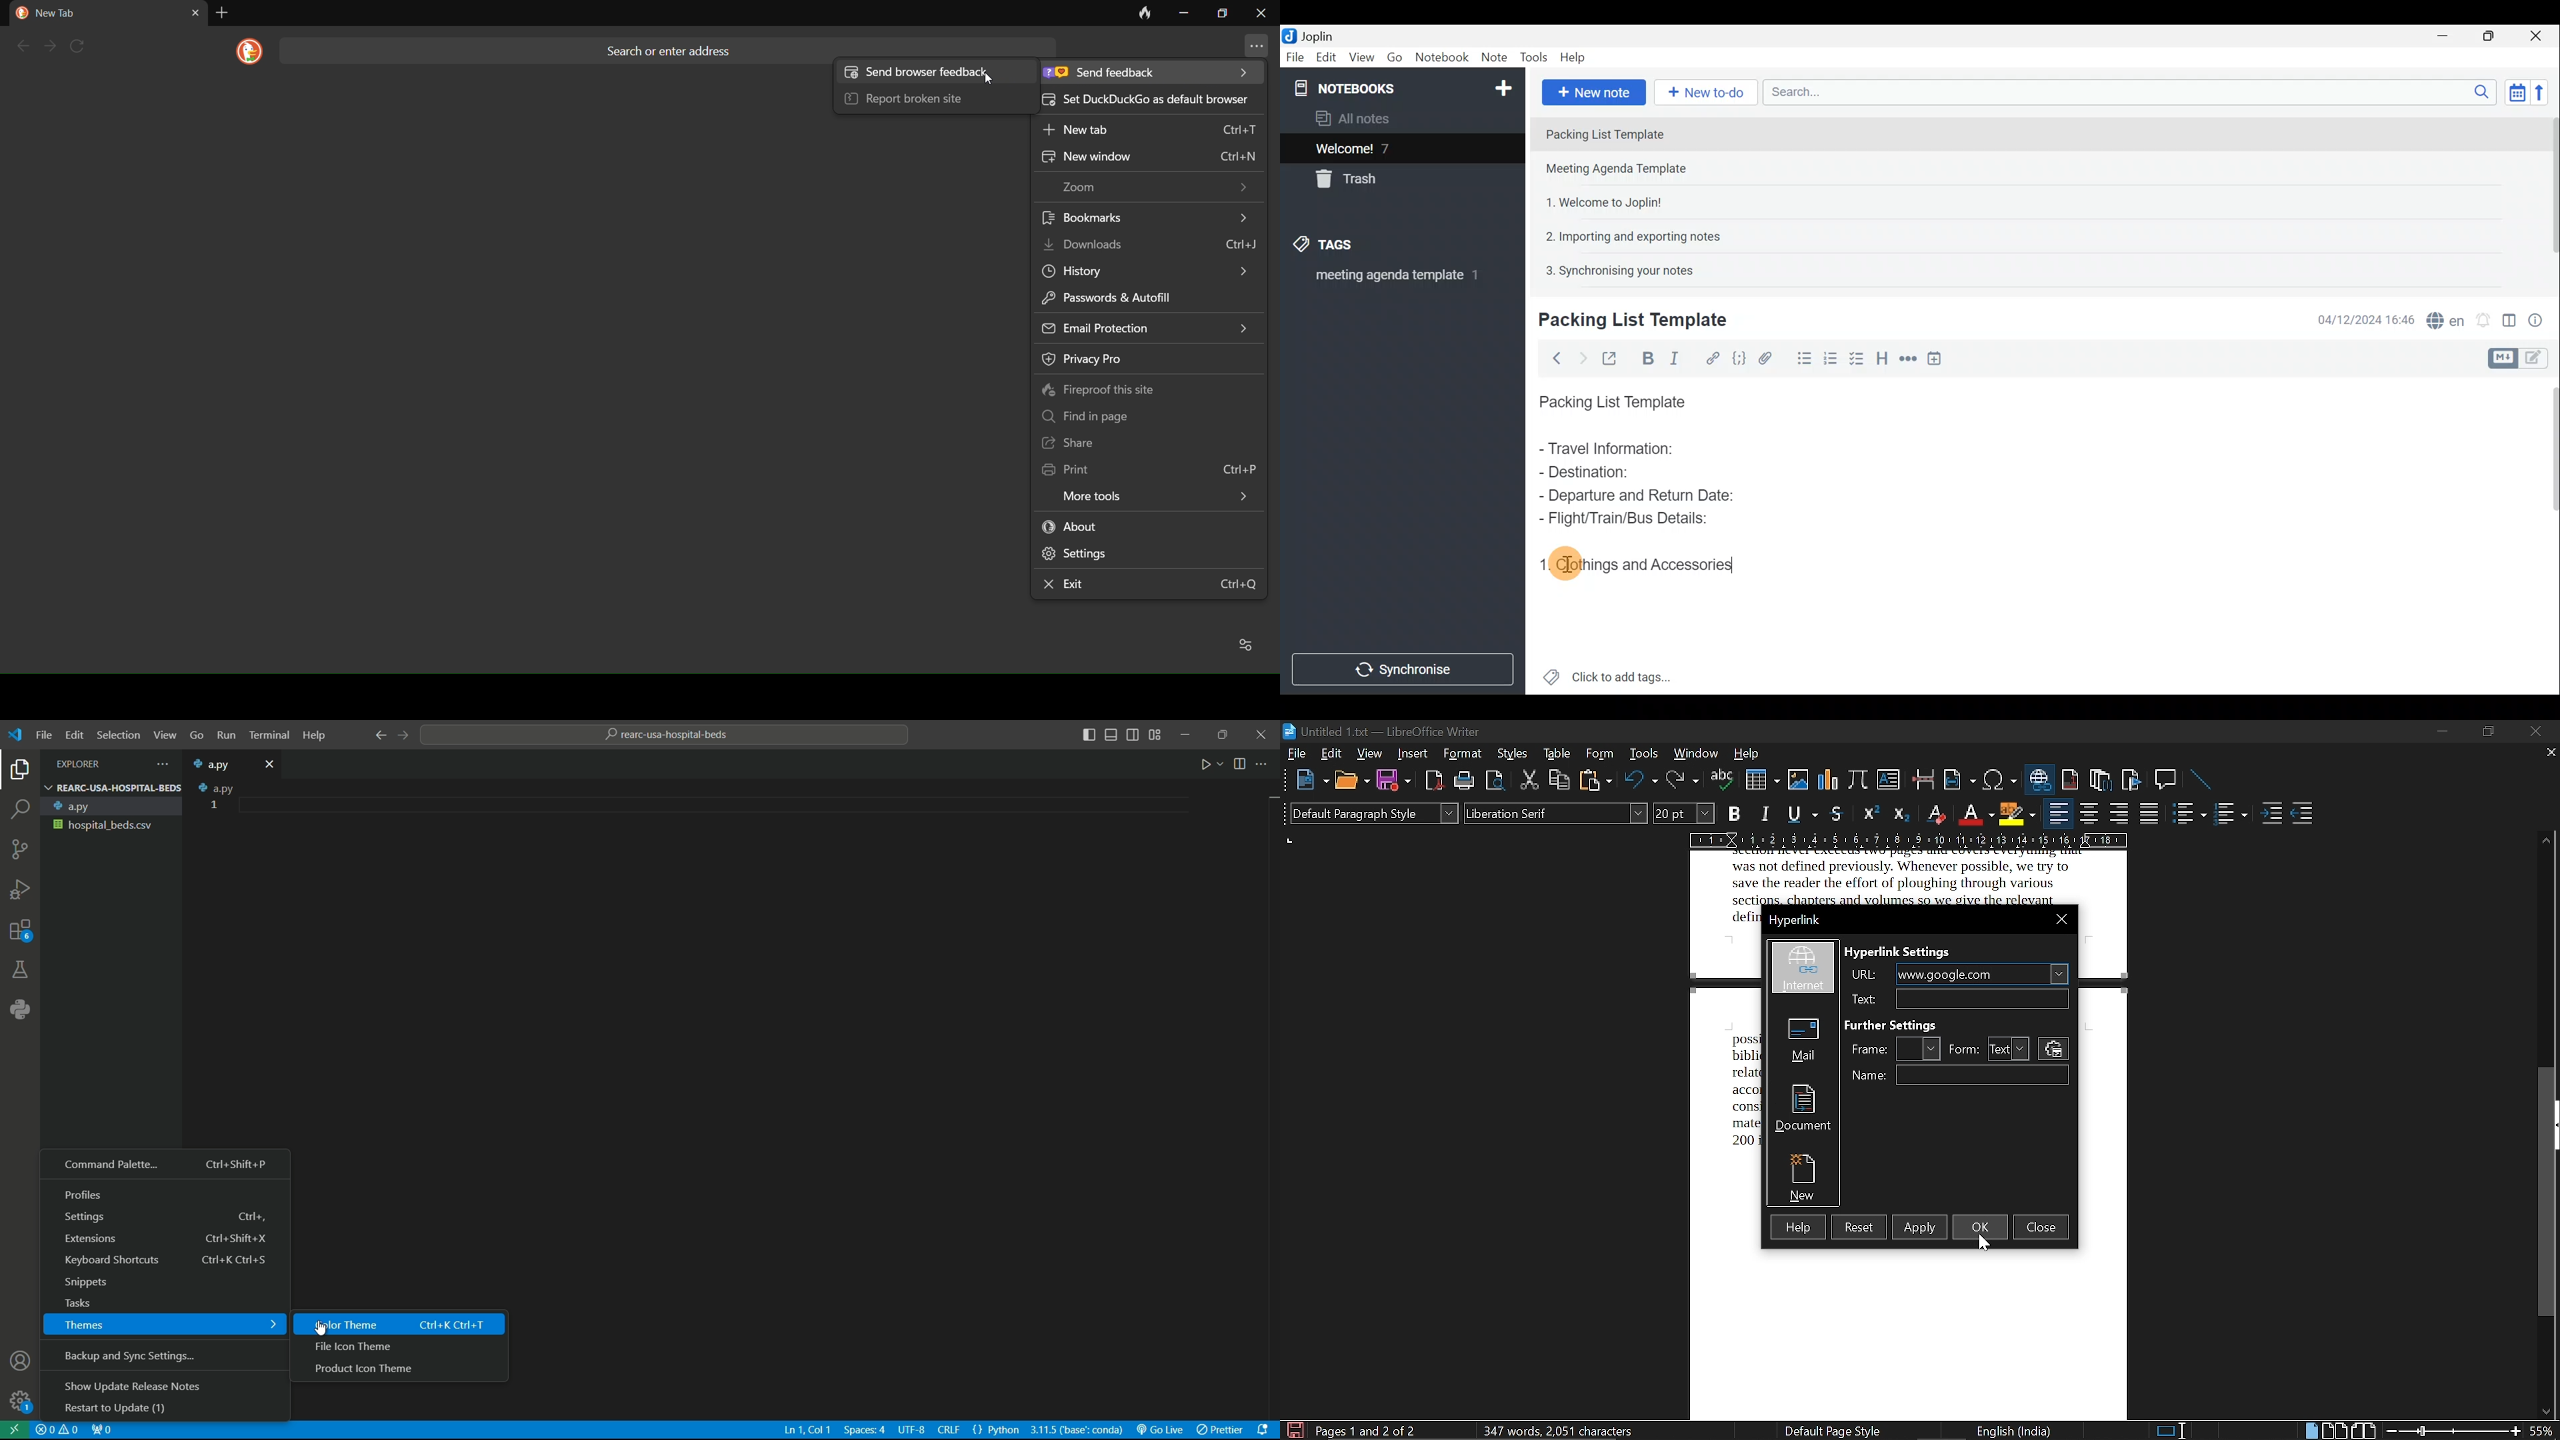 The height and width of the screenshot is (1456, 2576). What do you see at coordinates (1363, 57) in the screenshot?
I see `View` at bounding box center [1363, 57].